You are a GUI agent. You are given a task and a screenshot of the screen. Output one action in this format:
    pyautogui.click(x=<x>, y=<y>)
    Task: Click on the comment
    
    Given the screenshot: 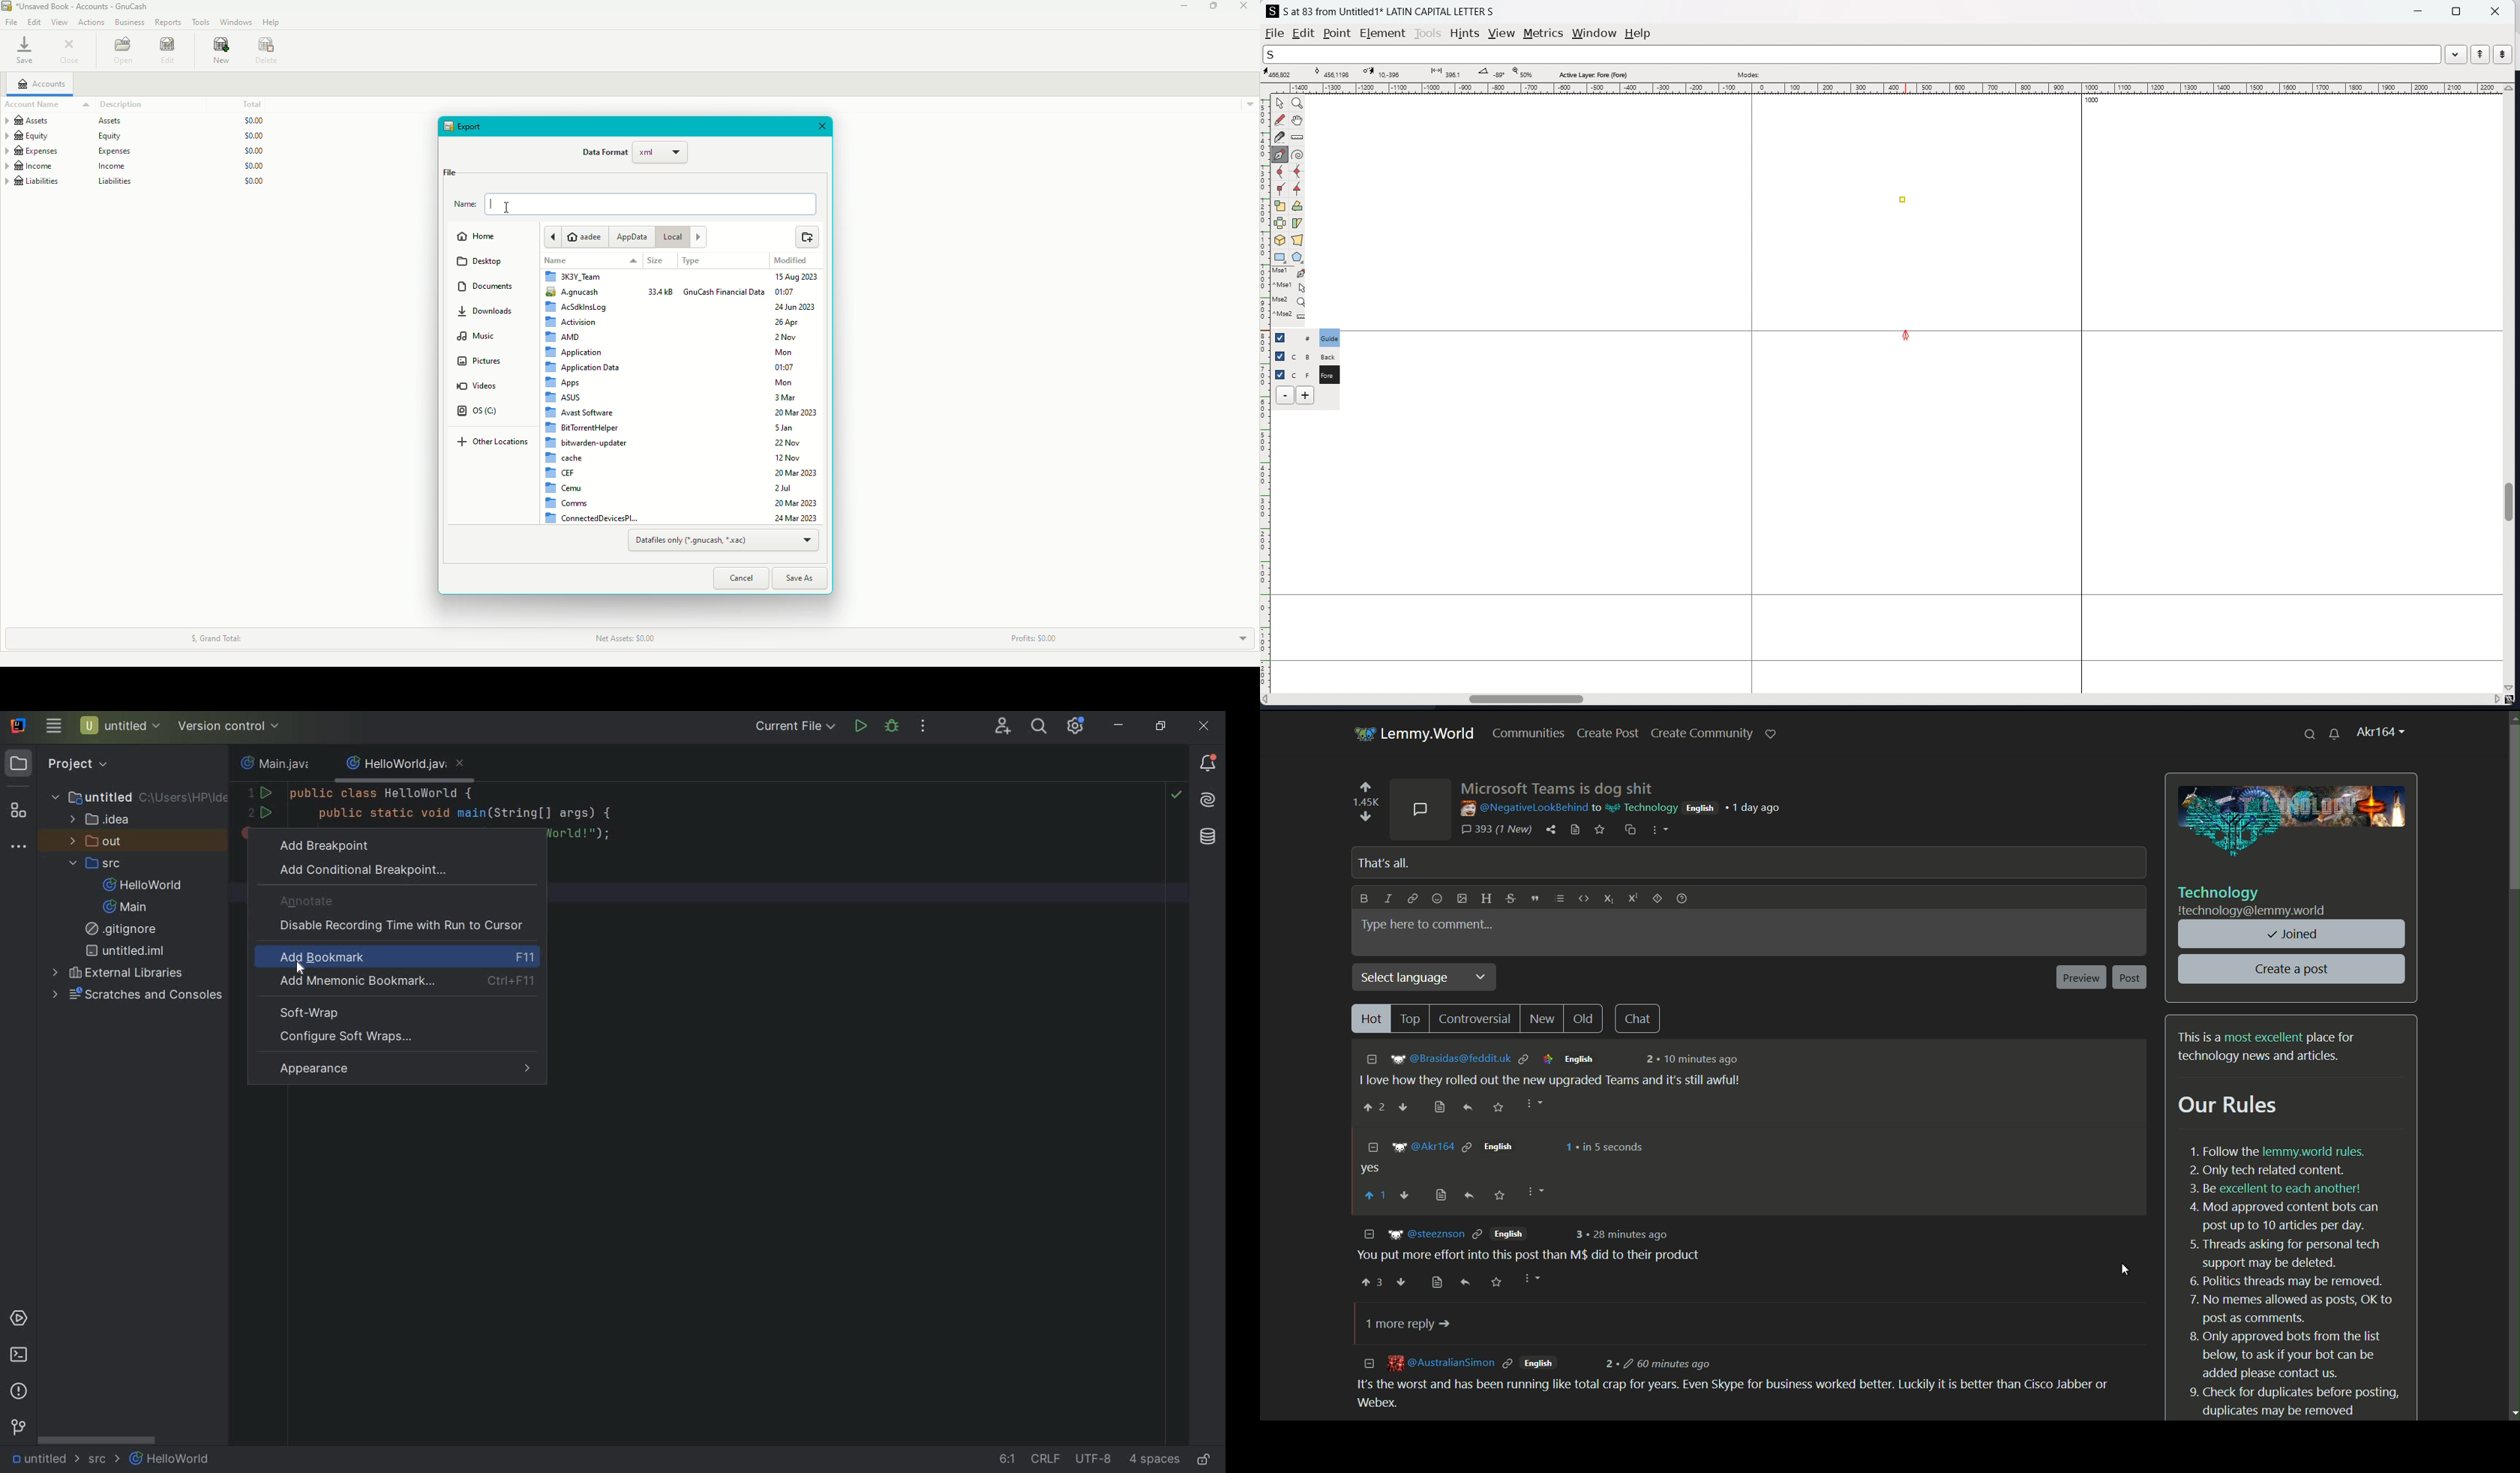 What is the action you would take?
    pyautogui.click(x=1372, y=1169)
    